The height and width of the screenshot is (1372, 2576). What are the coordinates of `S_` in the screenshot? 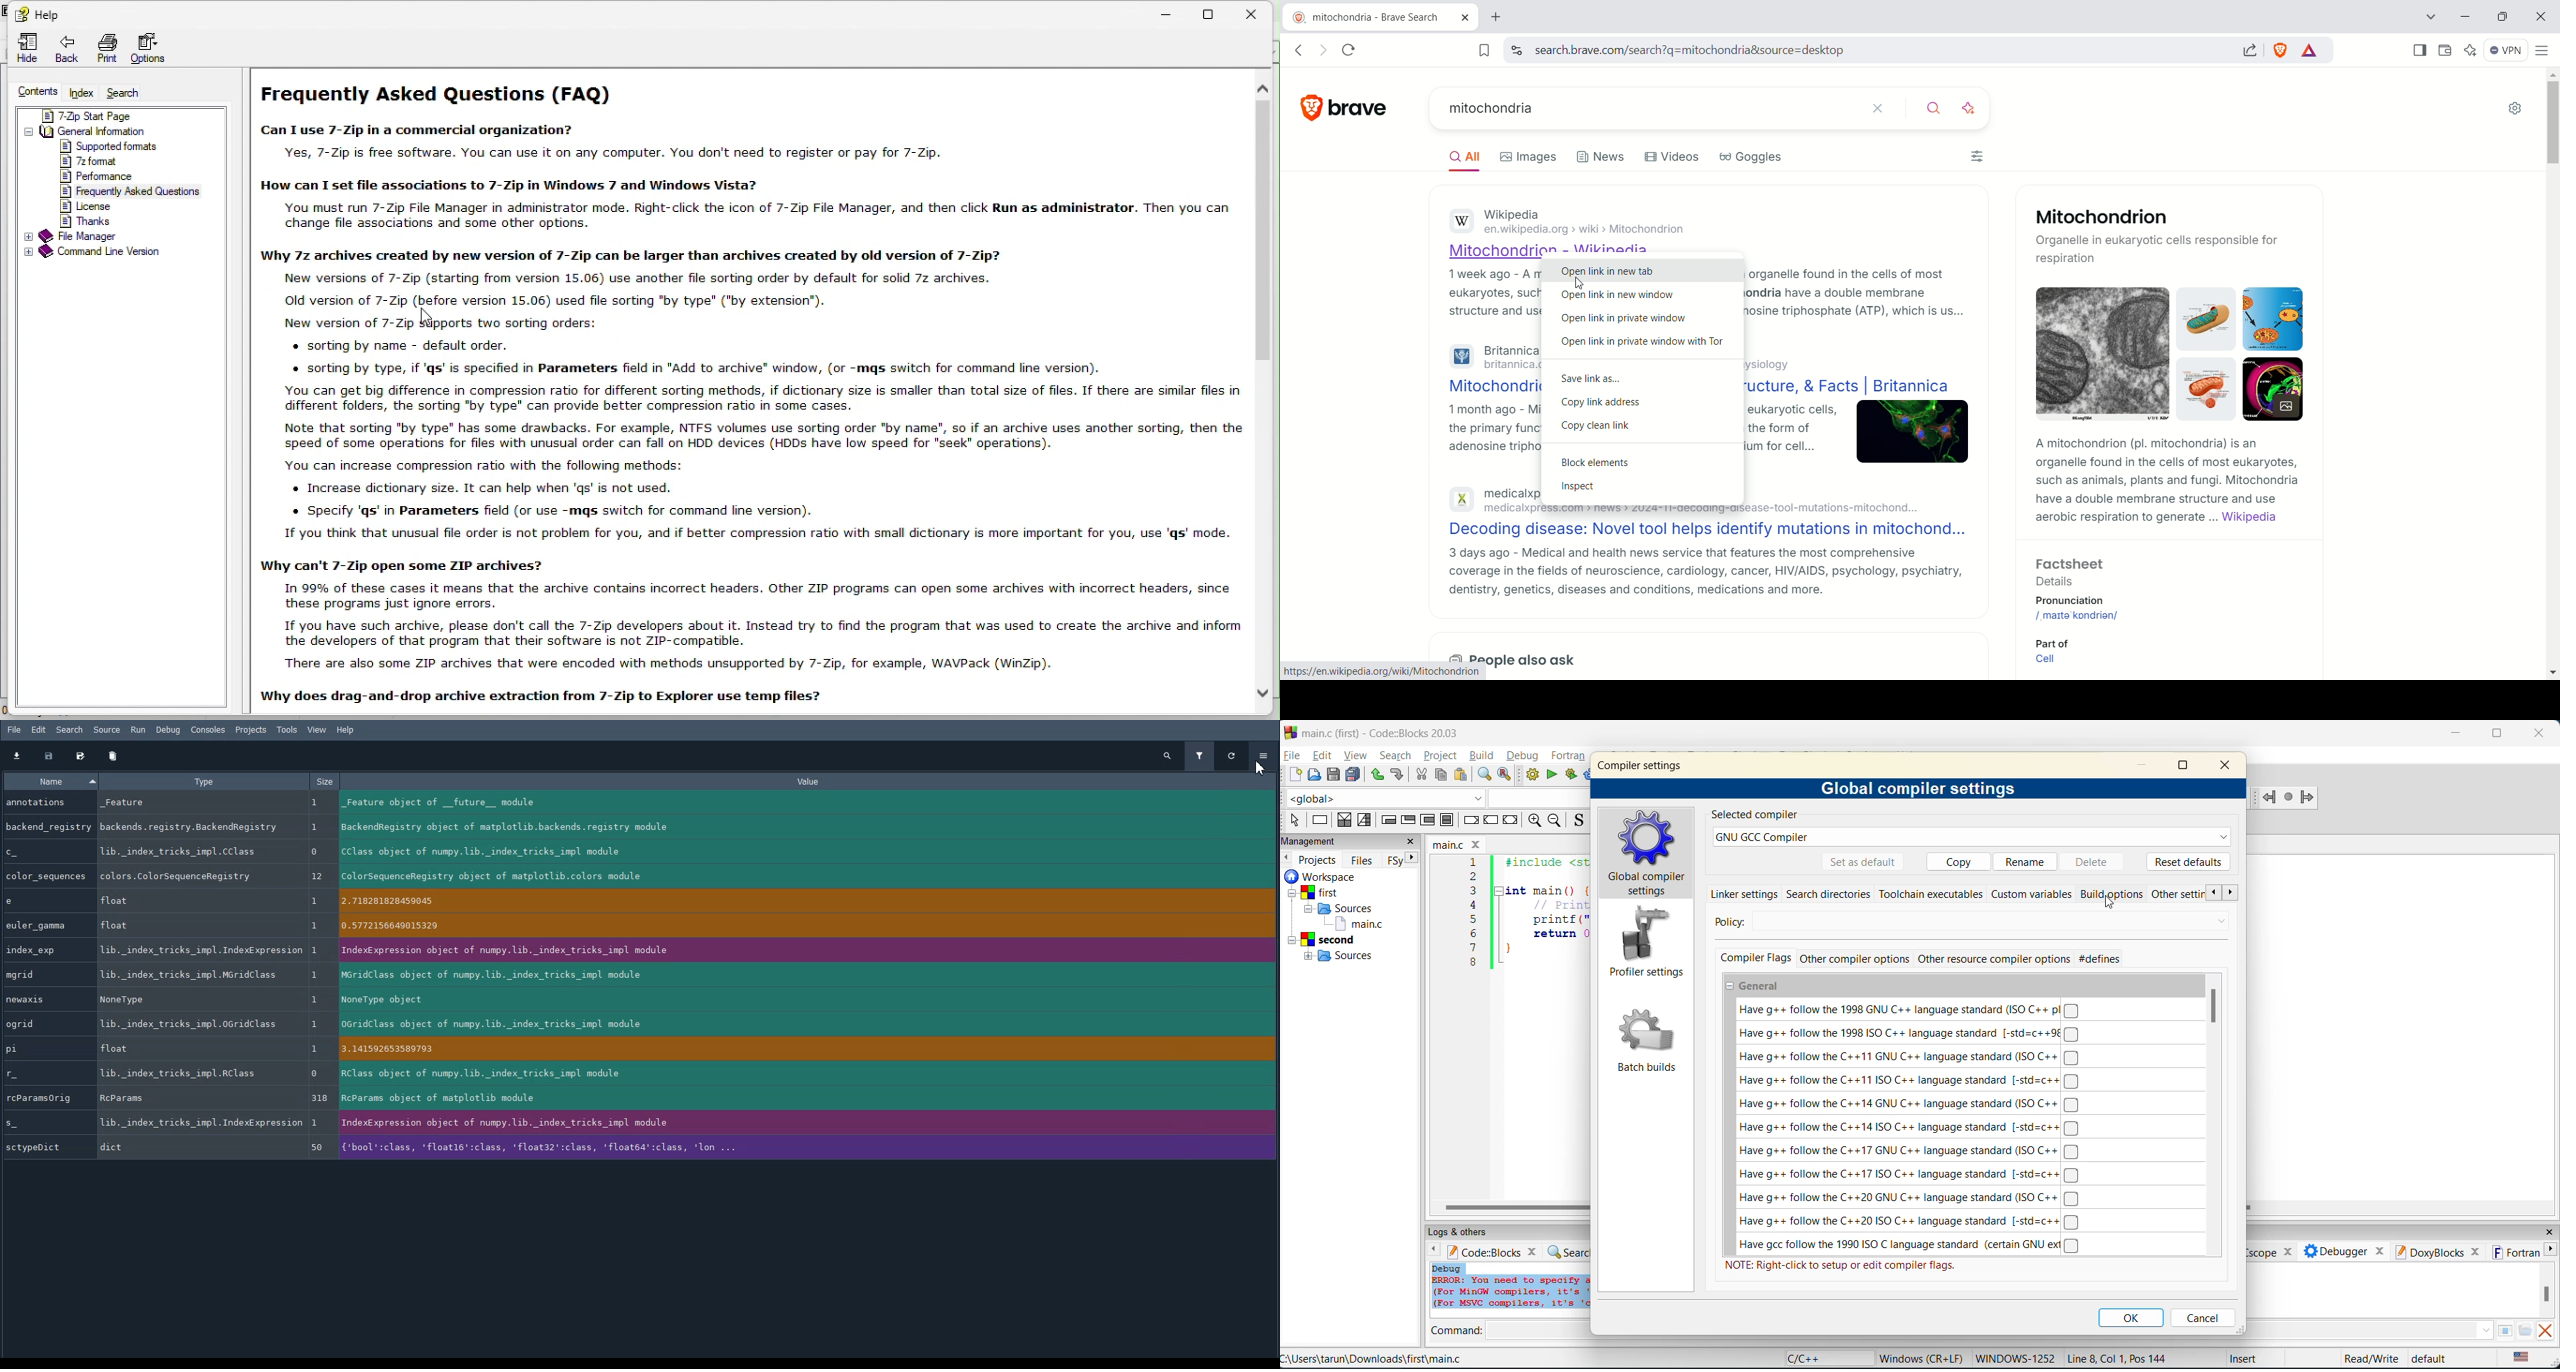 It's located at (39, 1123).